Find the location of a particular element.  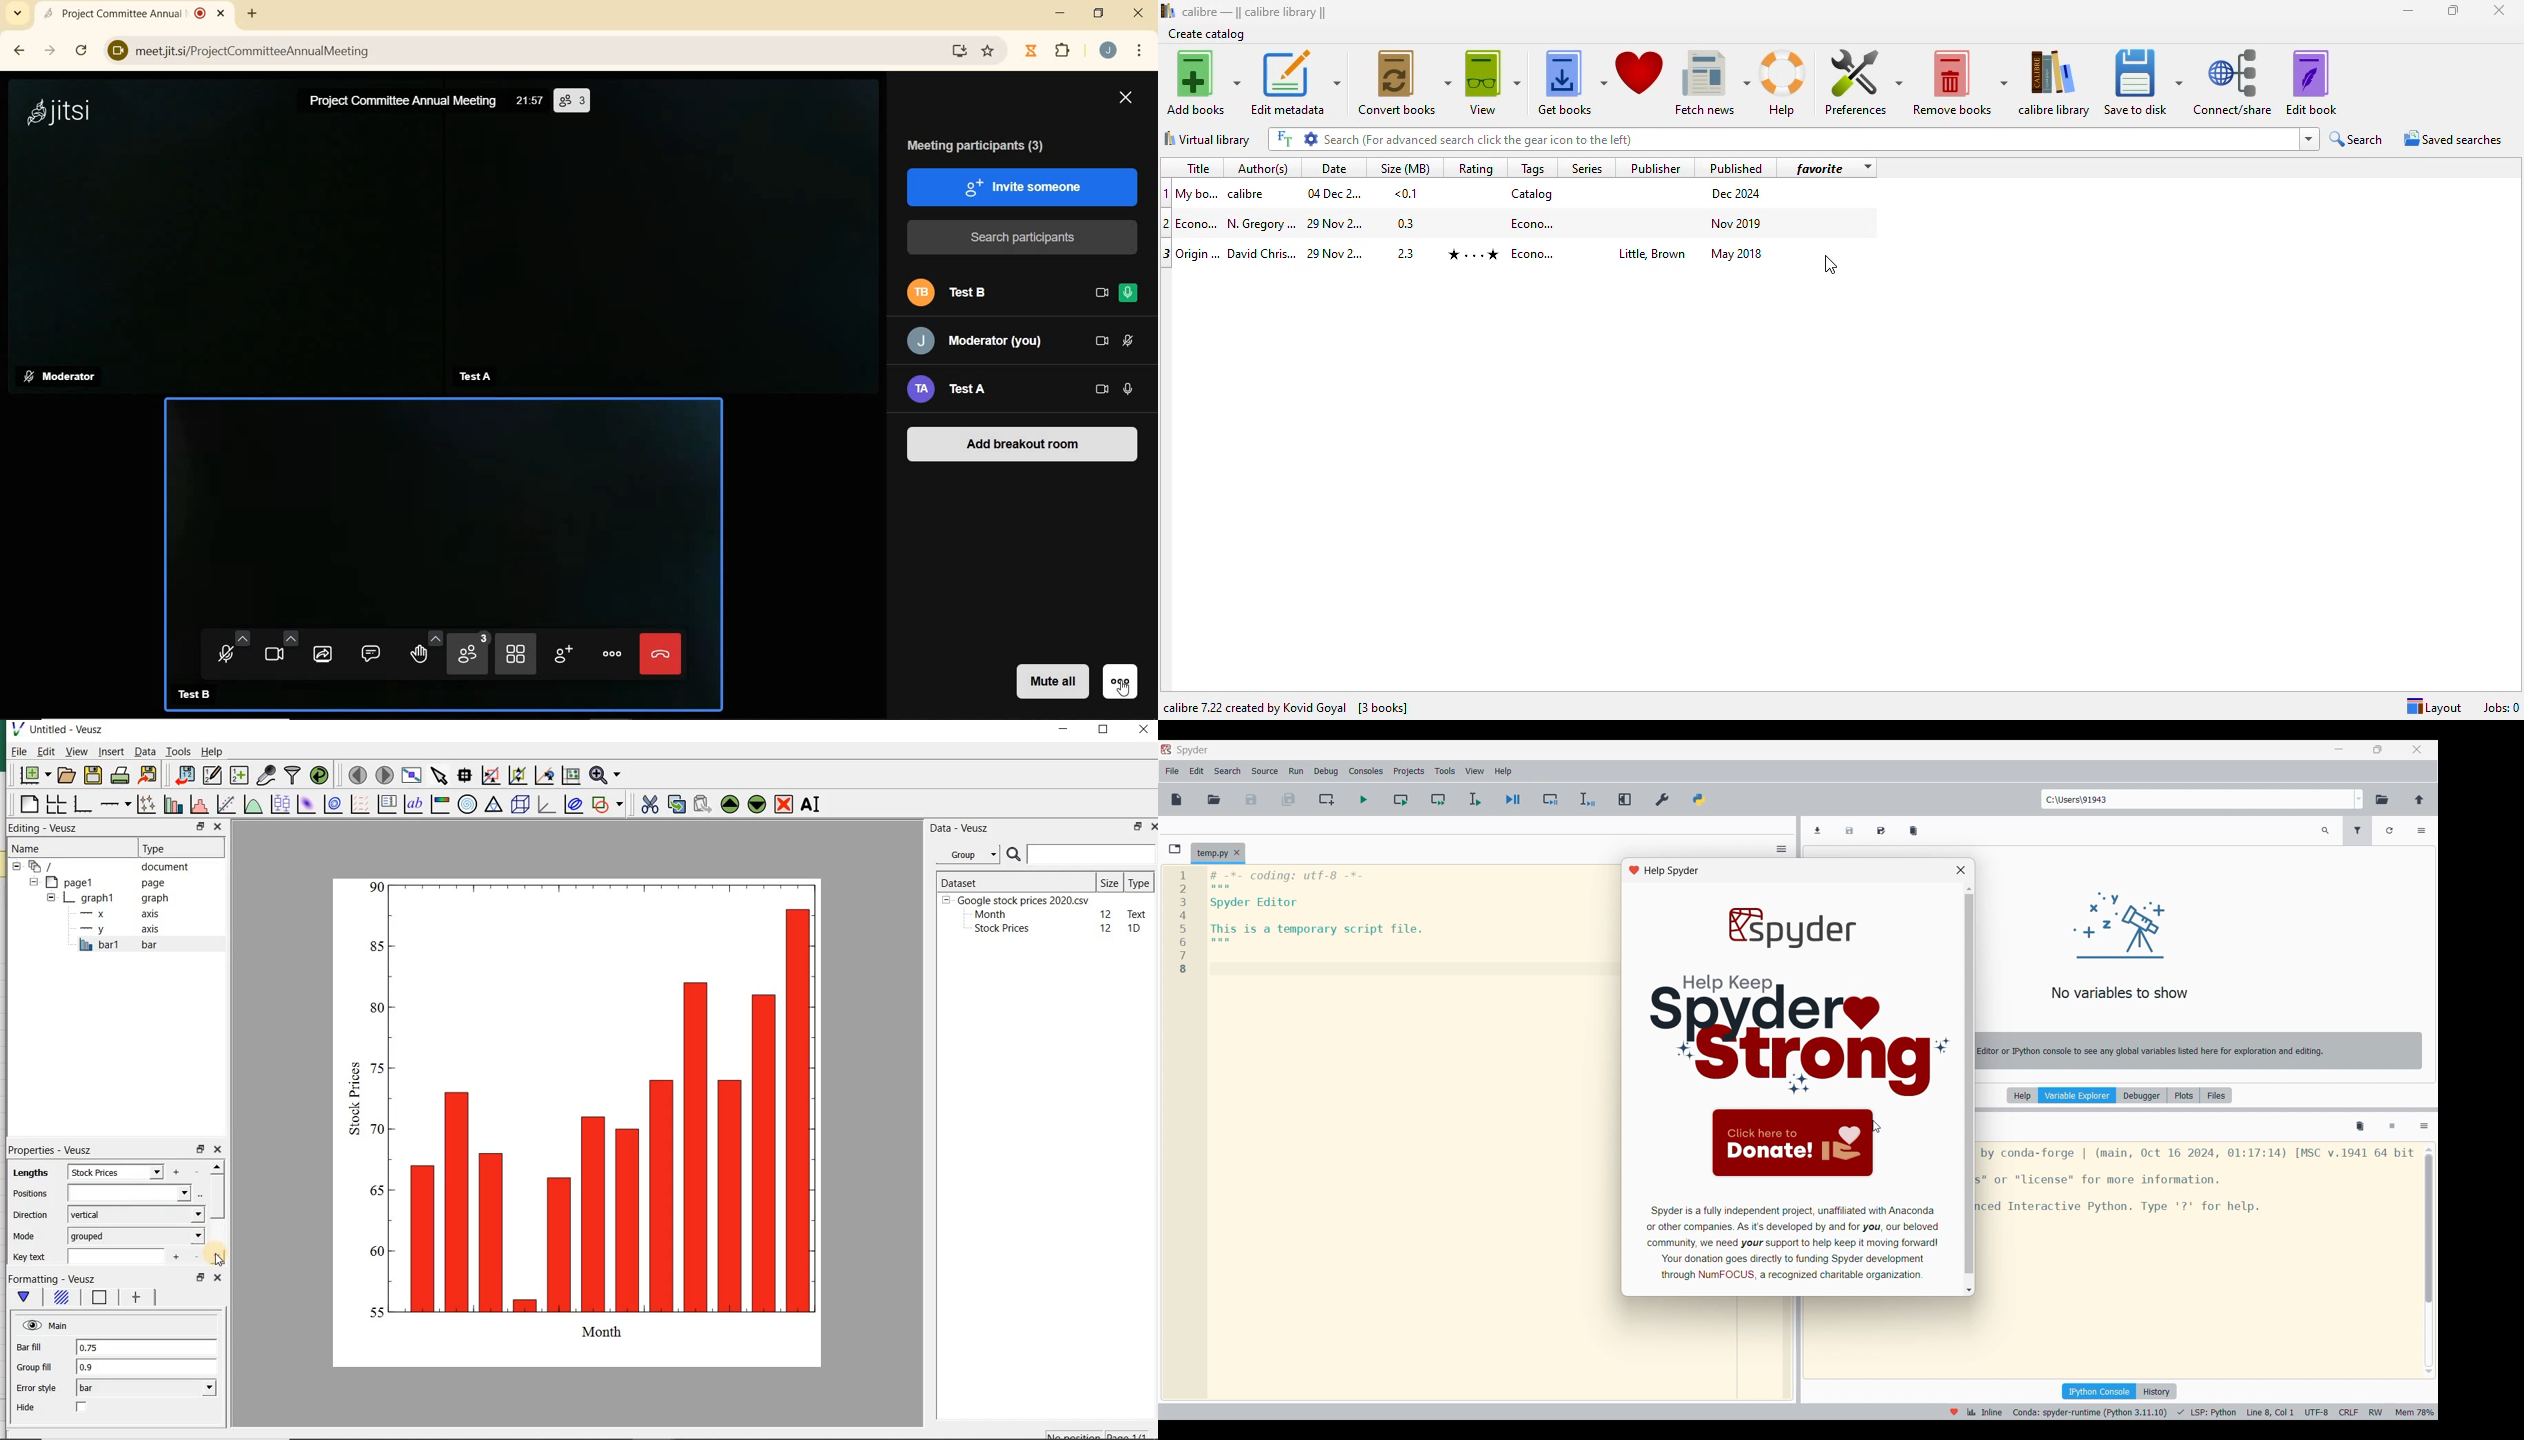

12 is located at coordinates (1107, 913).